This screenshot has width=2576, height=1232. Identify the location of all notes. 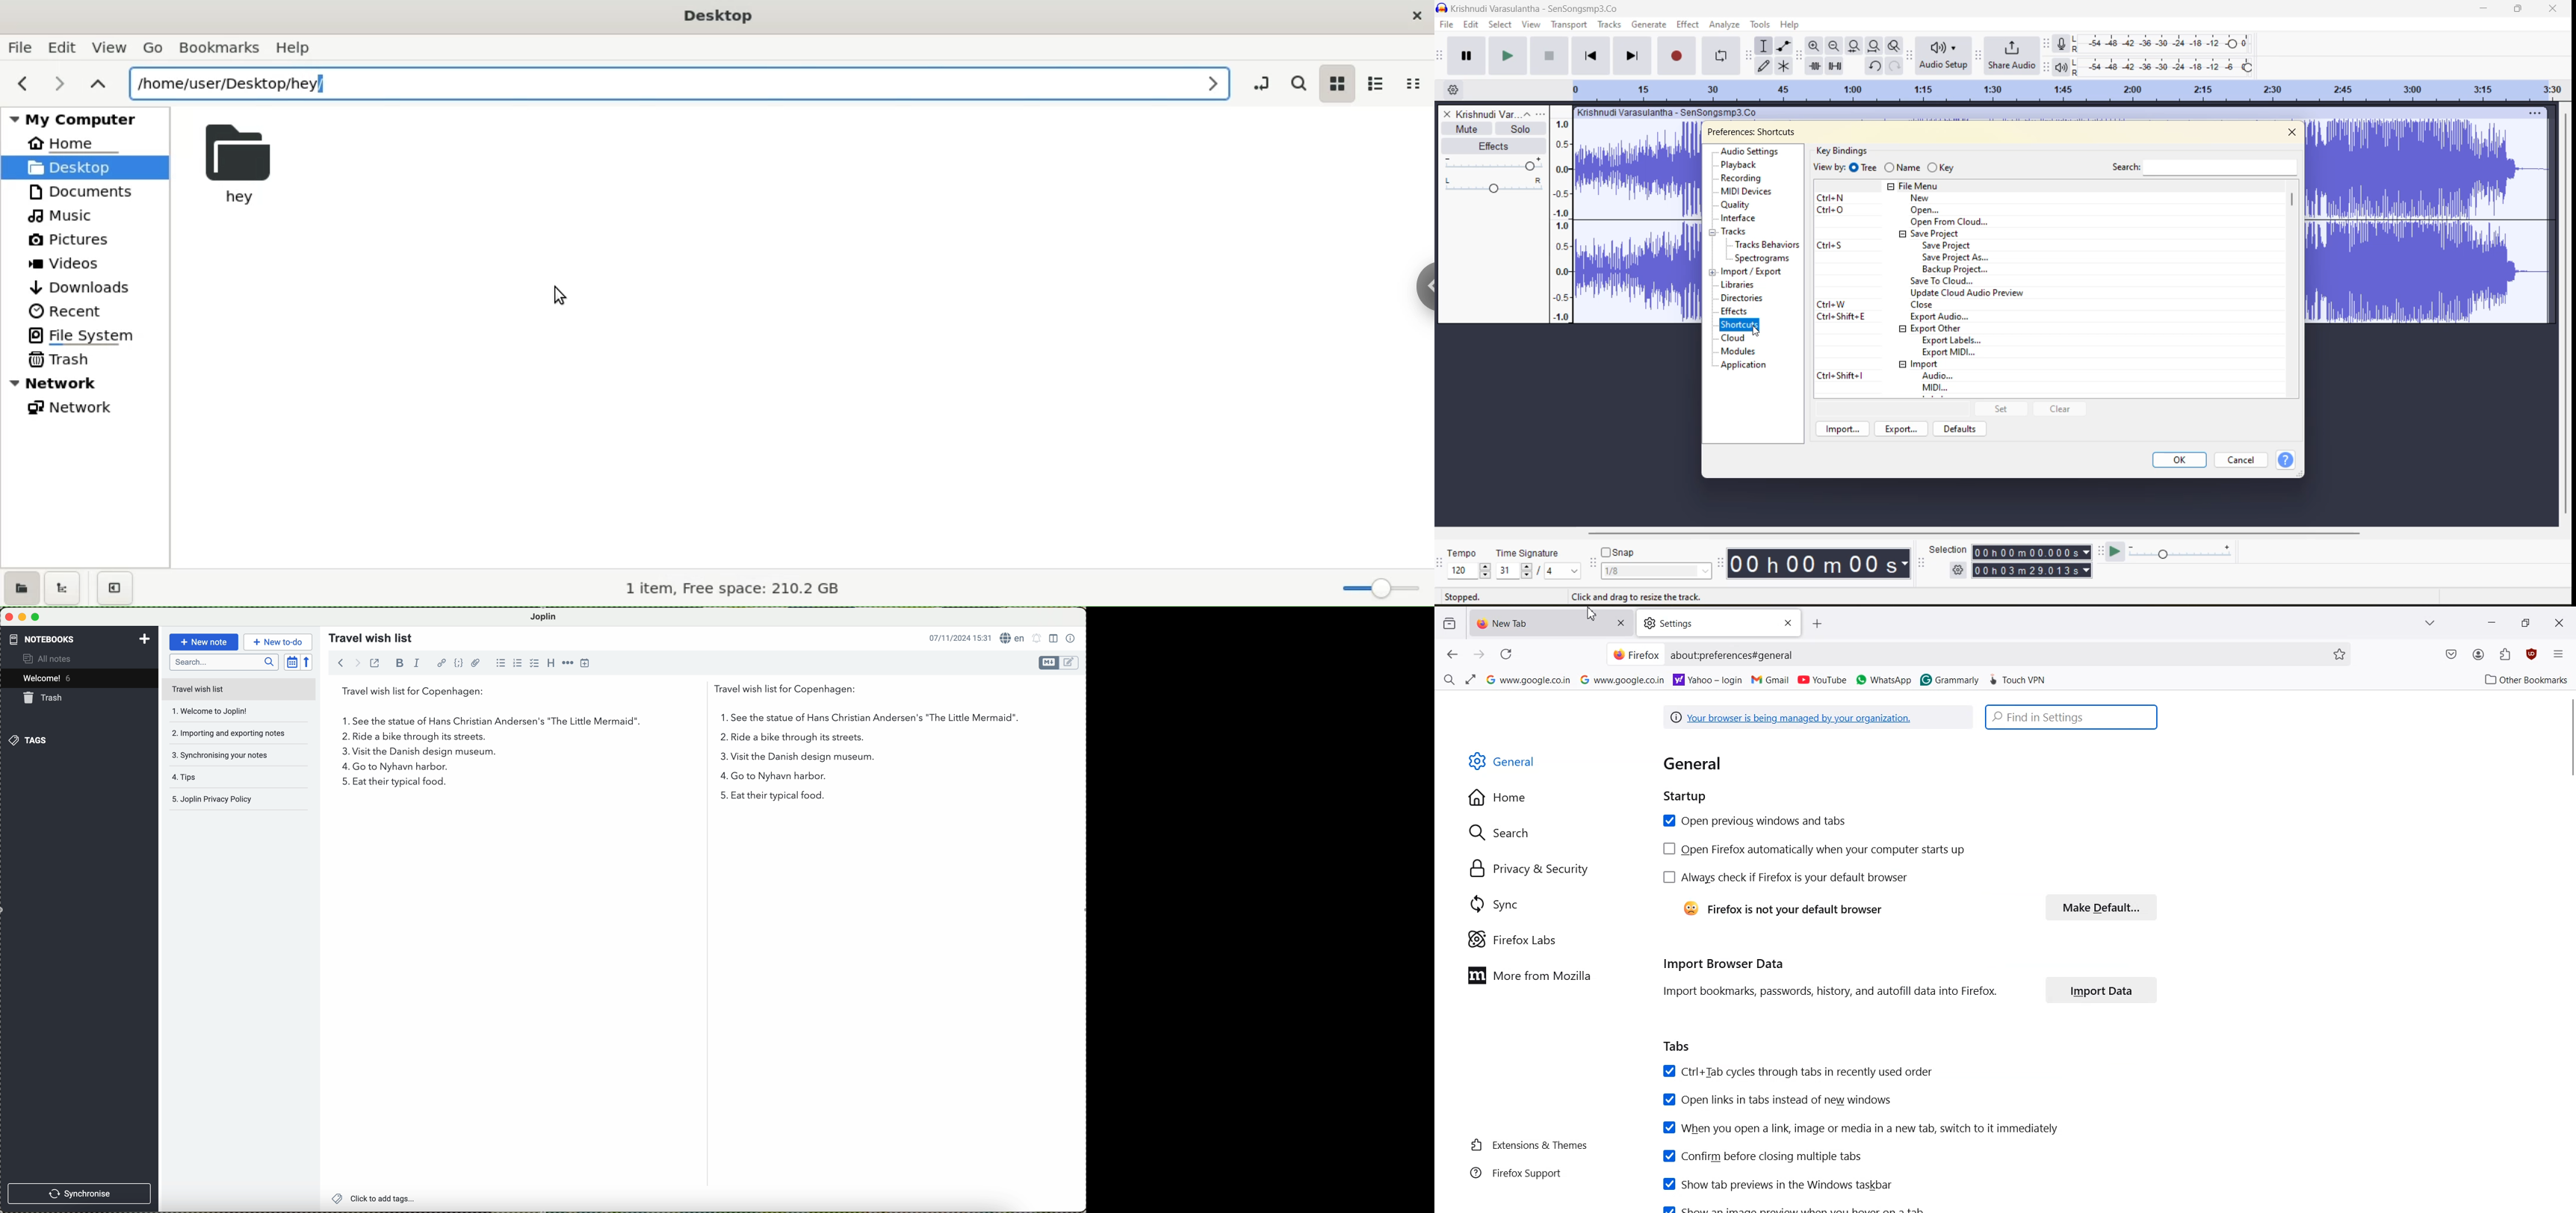
(54, 660).